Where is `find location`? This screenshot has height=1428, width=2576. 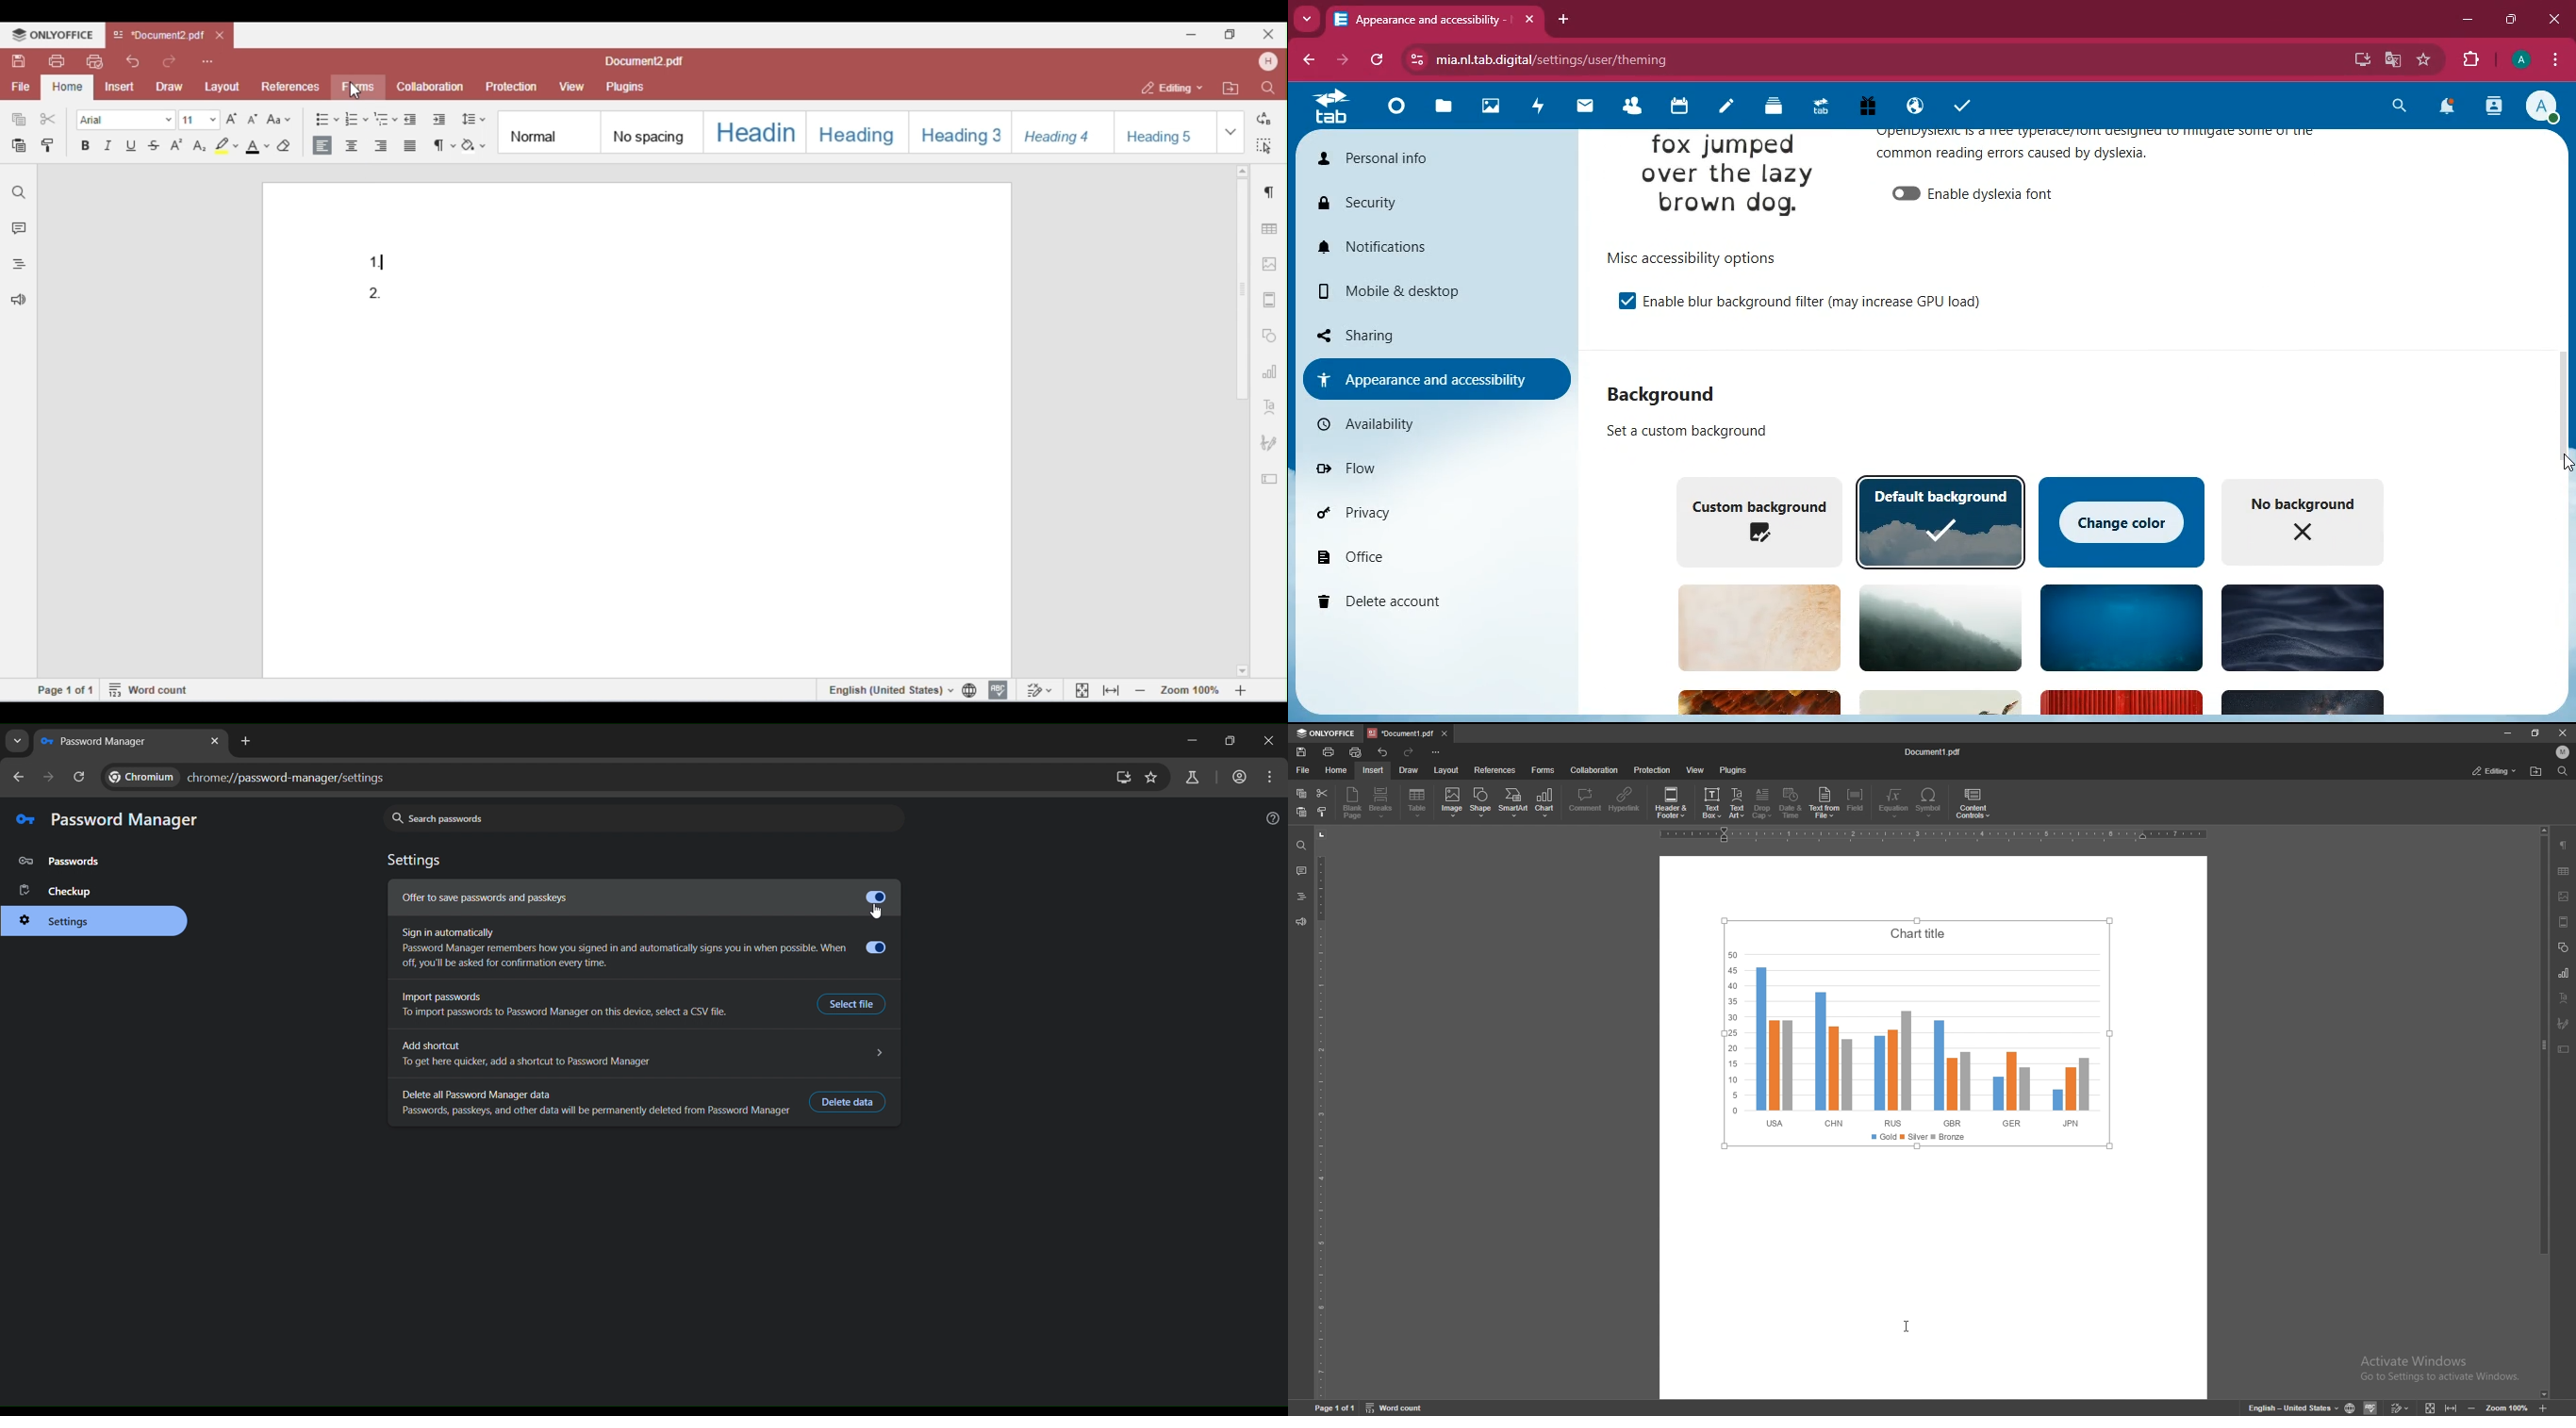
find location is located at coordinates (2537, 771).